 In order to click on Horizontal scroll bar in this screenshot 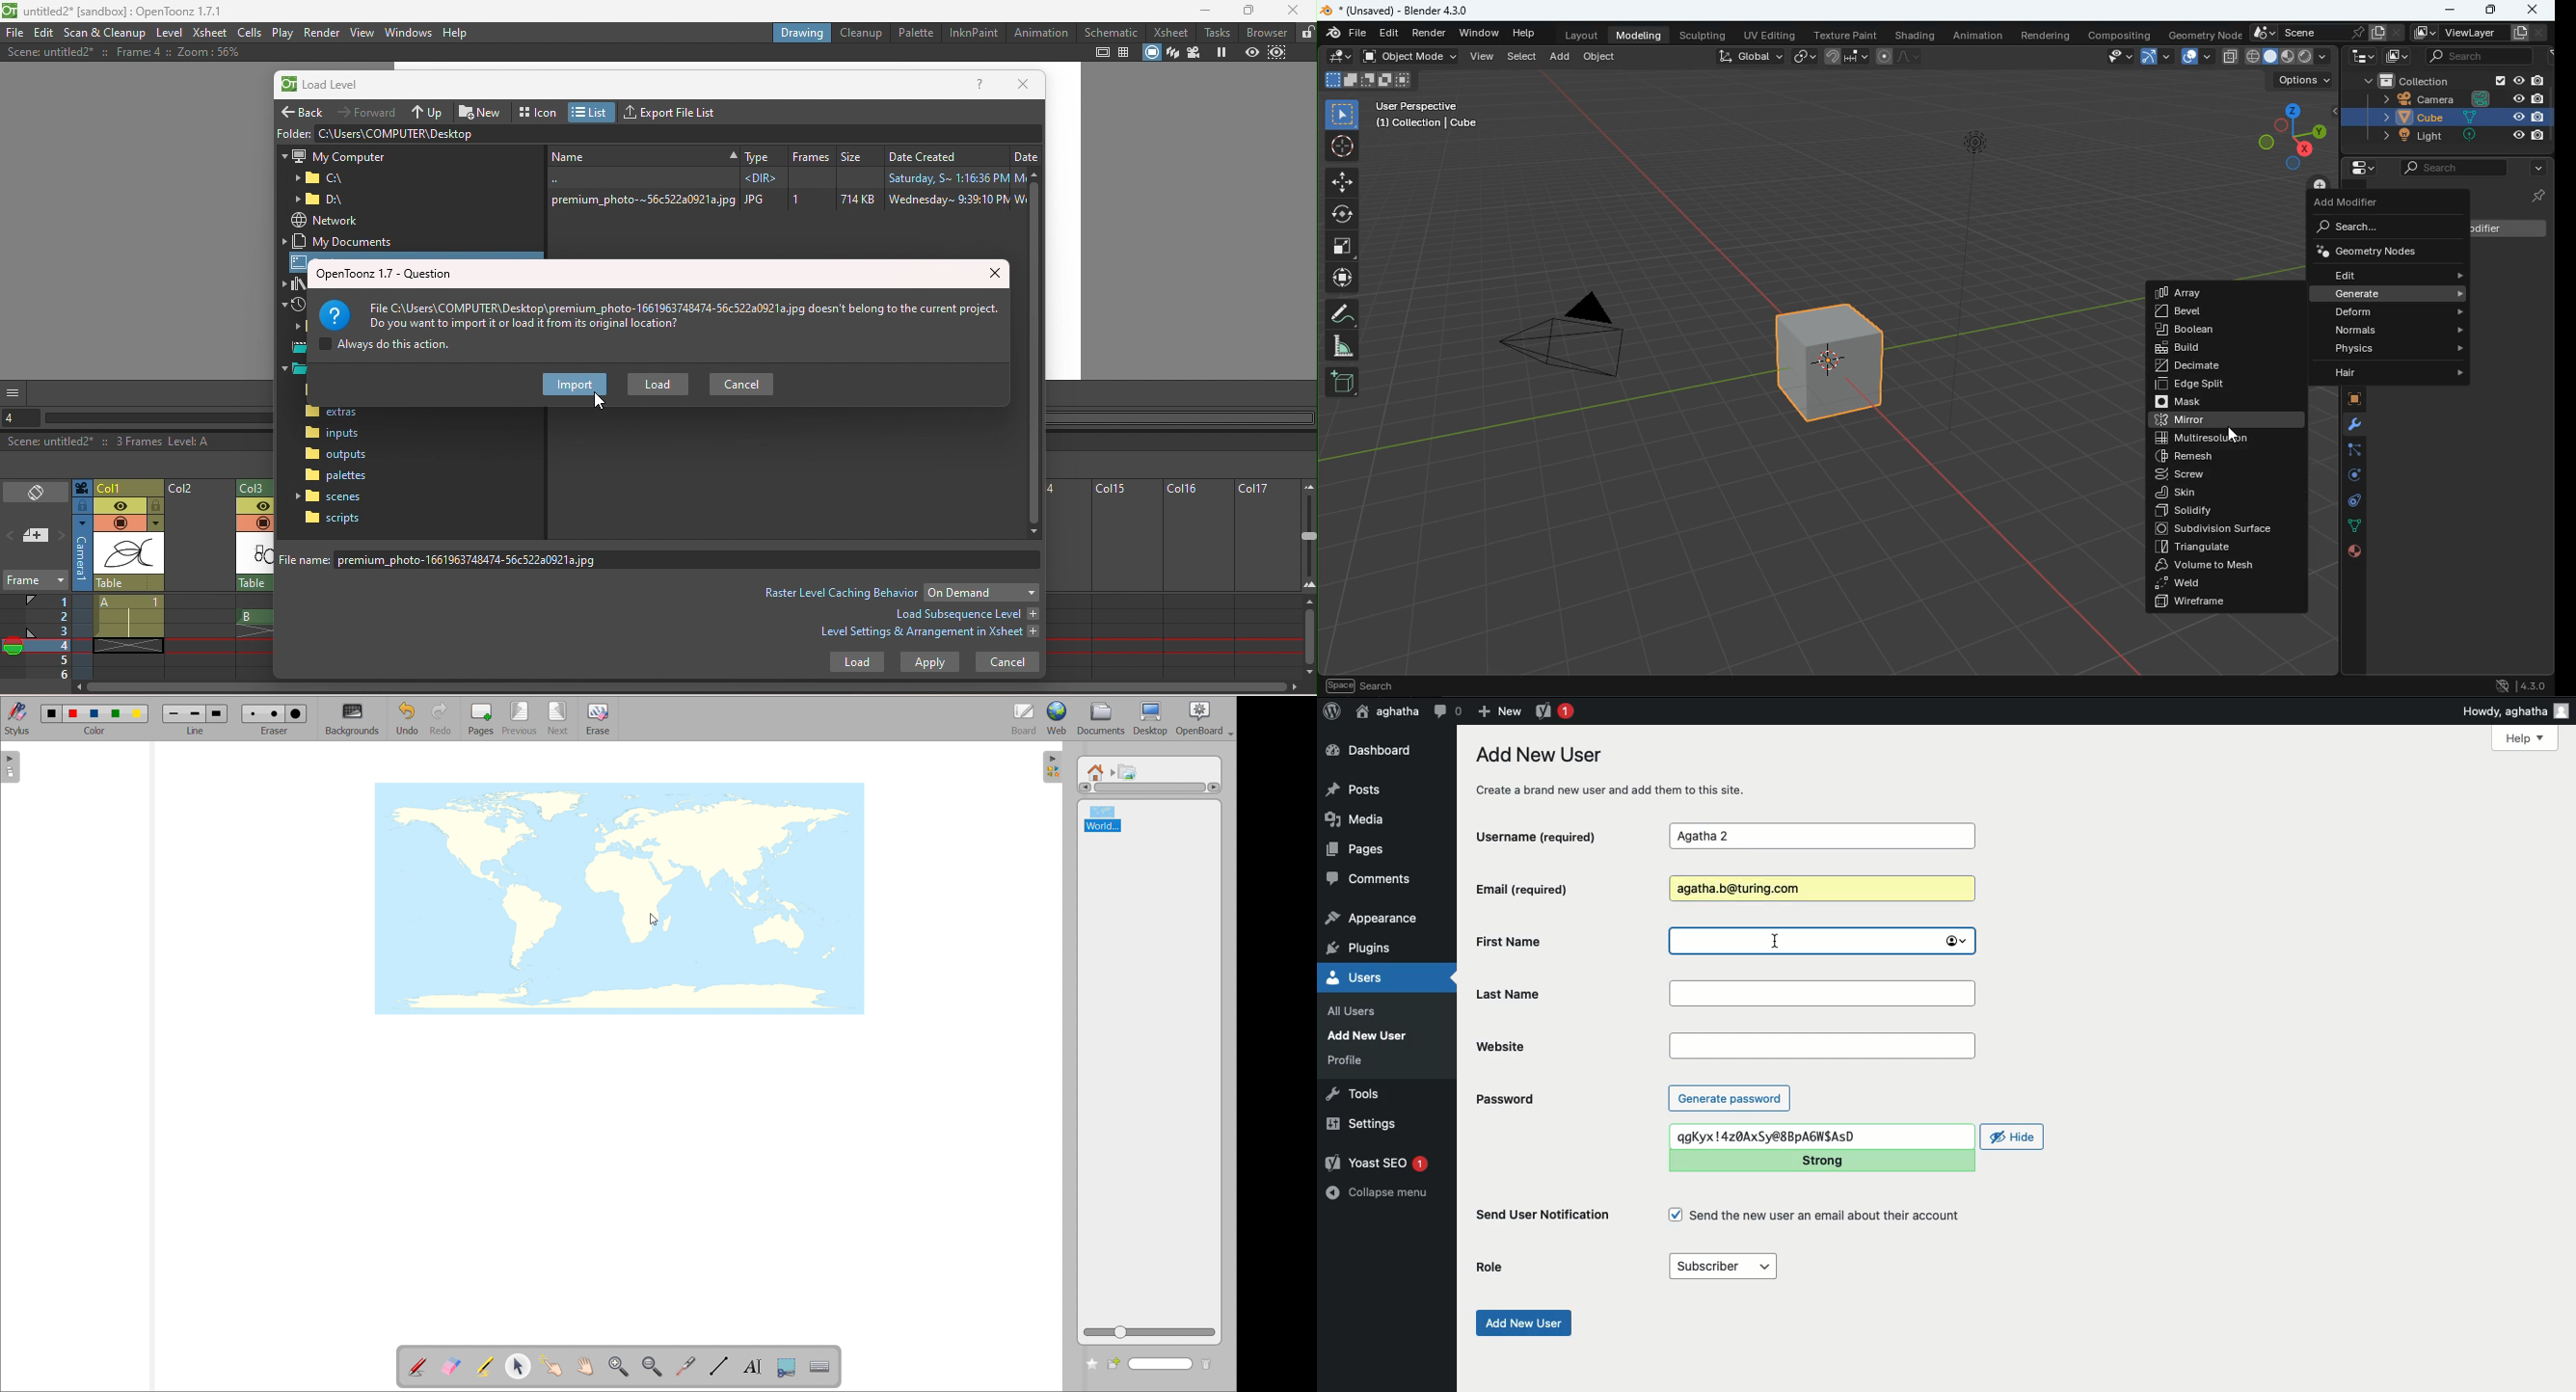, I will do `click(158, 418)`.